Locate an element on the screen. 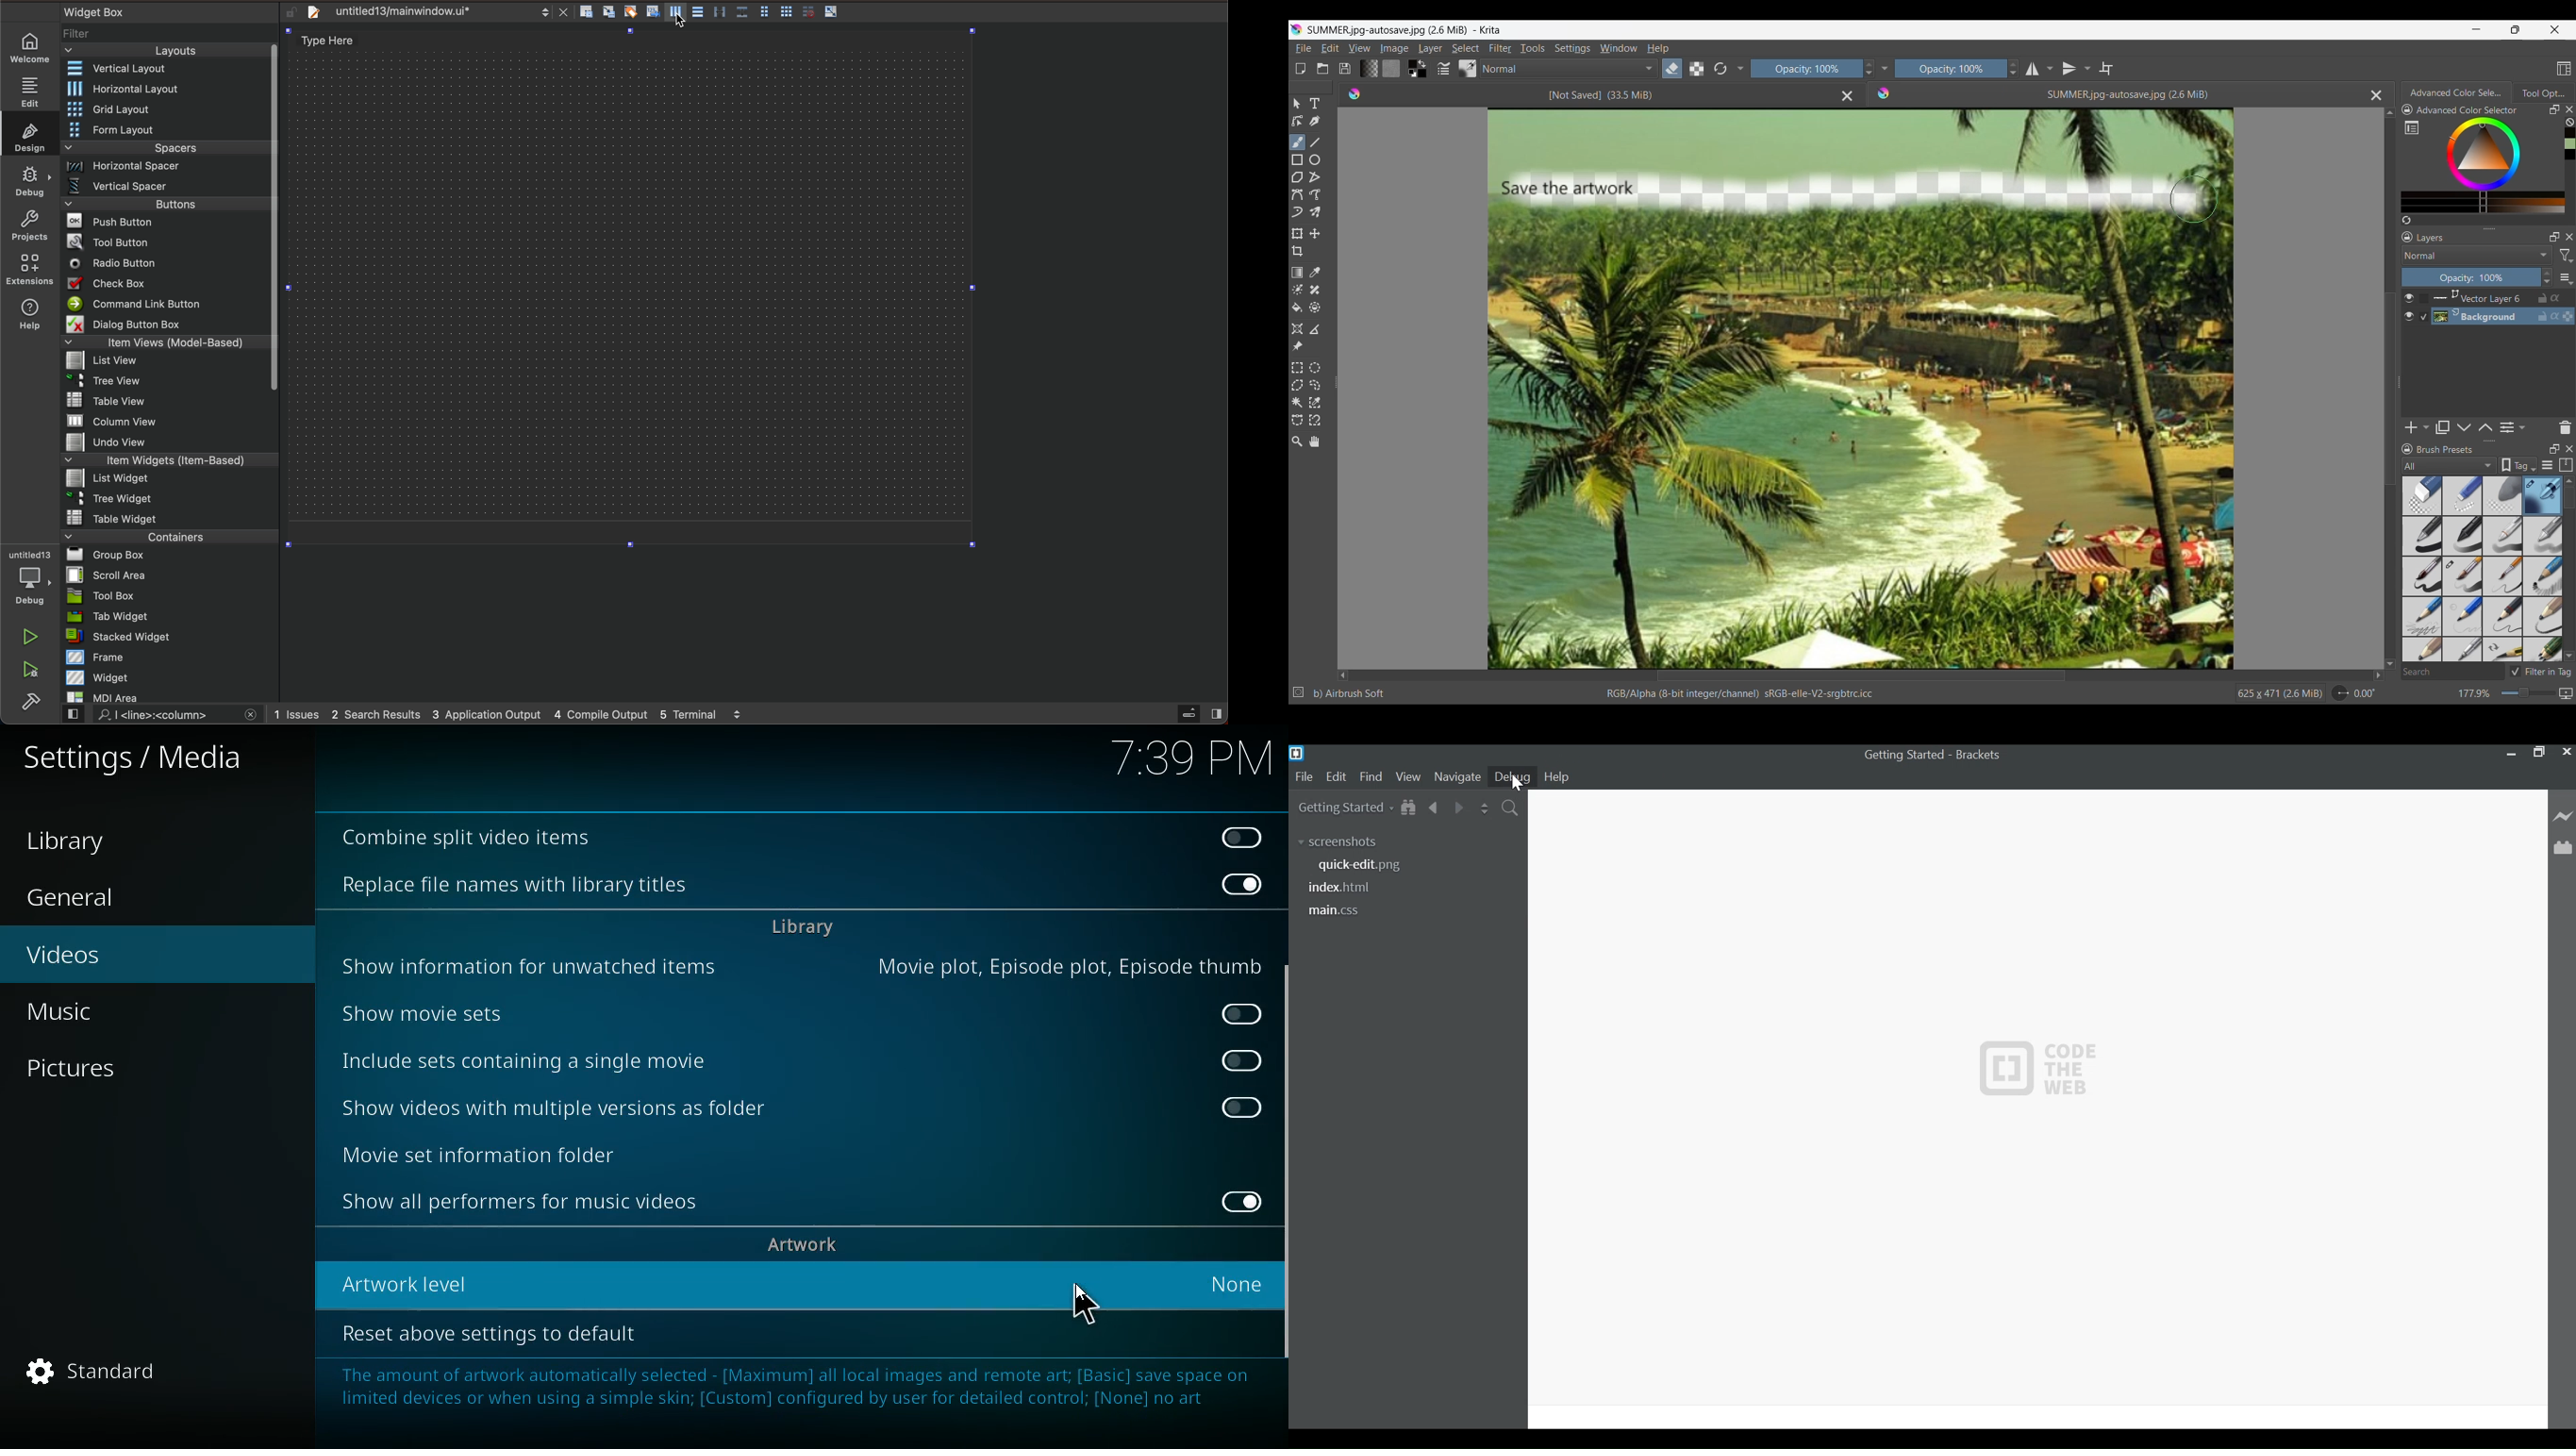 Image resolution: width=2576 pixels, height=1456 pixels. Library is located at coordinates (84, 842).